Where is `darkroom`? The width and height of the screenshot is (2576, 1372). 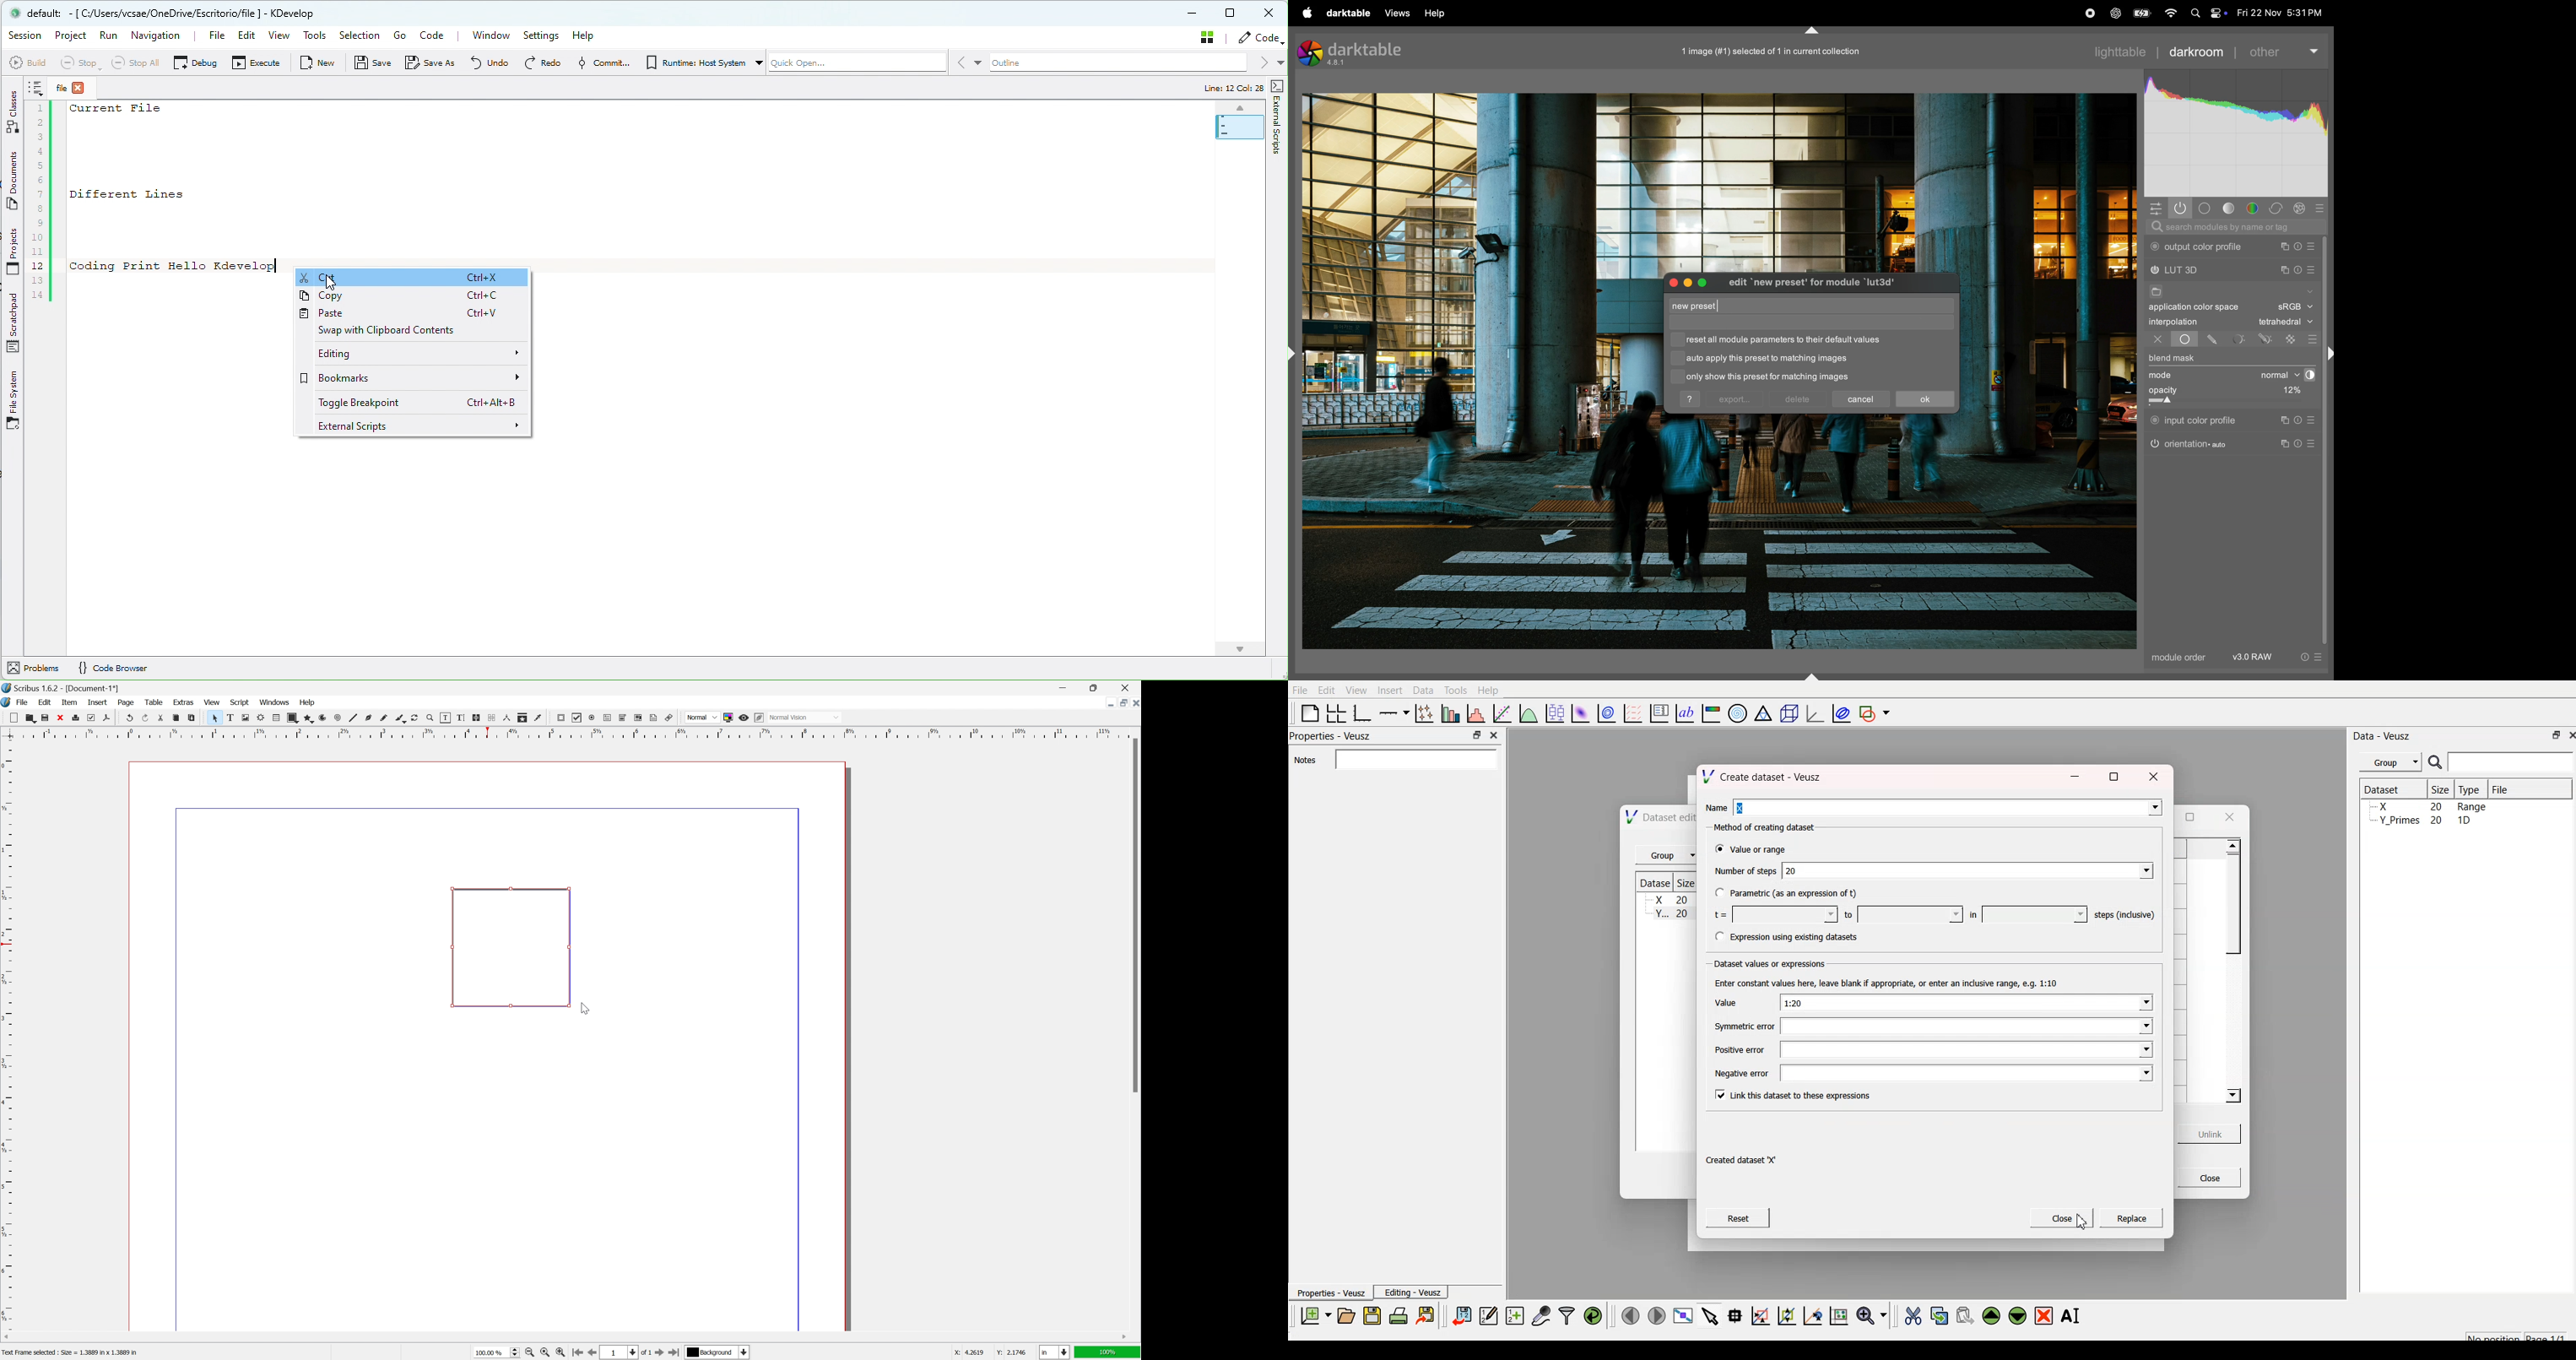 darkroom is located at coordinates (2196, 51).